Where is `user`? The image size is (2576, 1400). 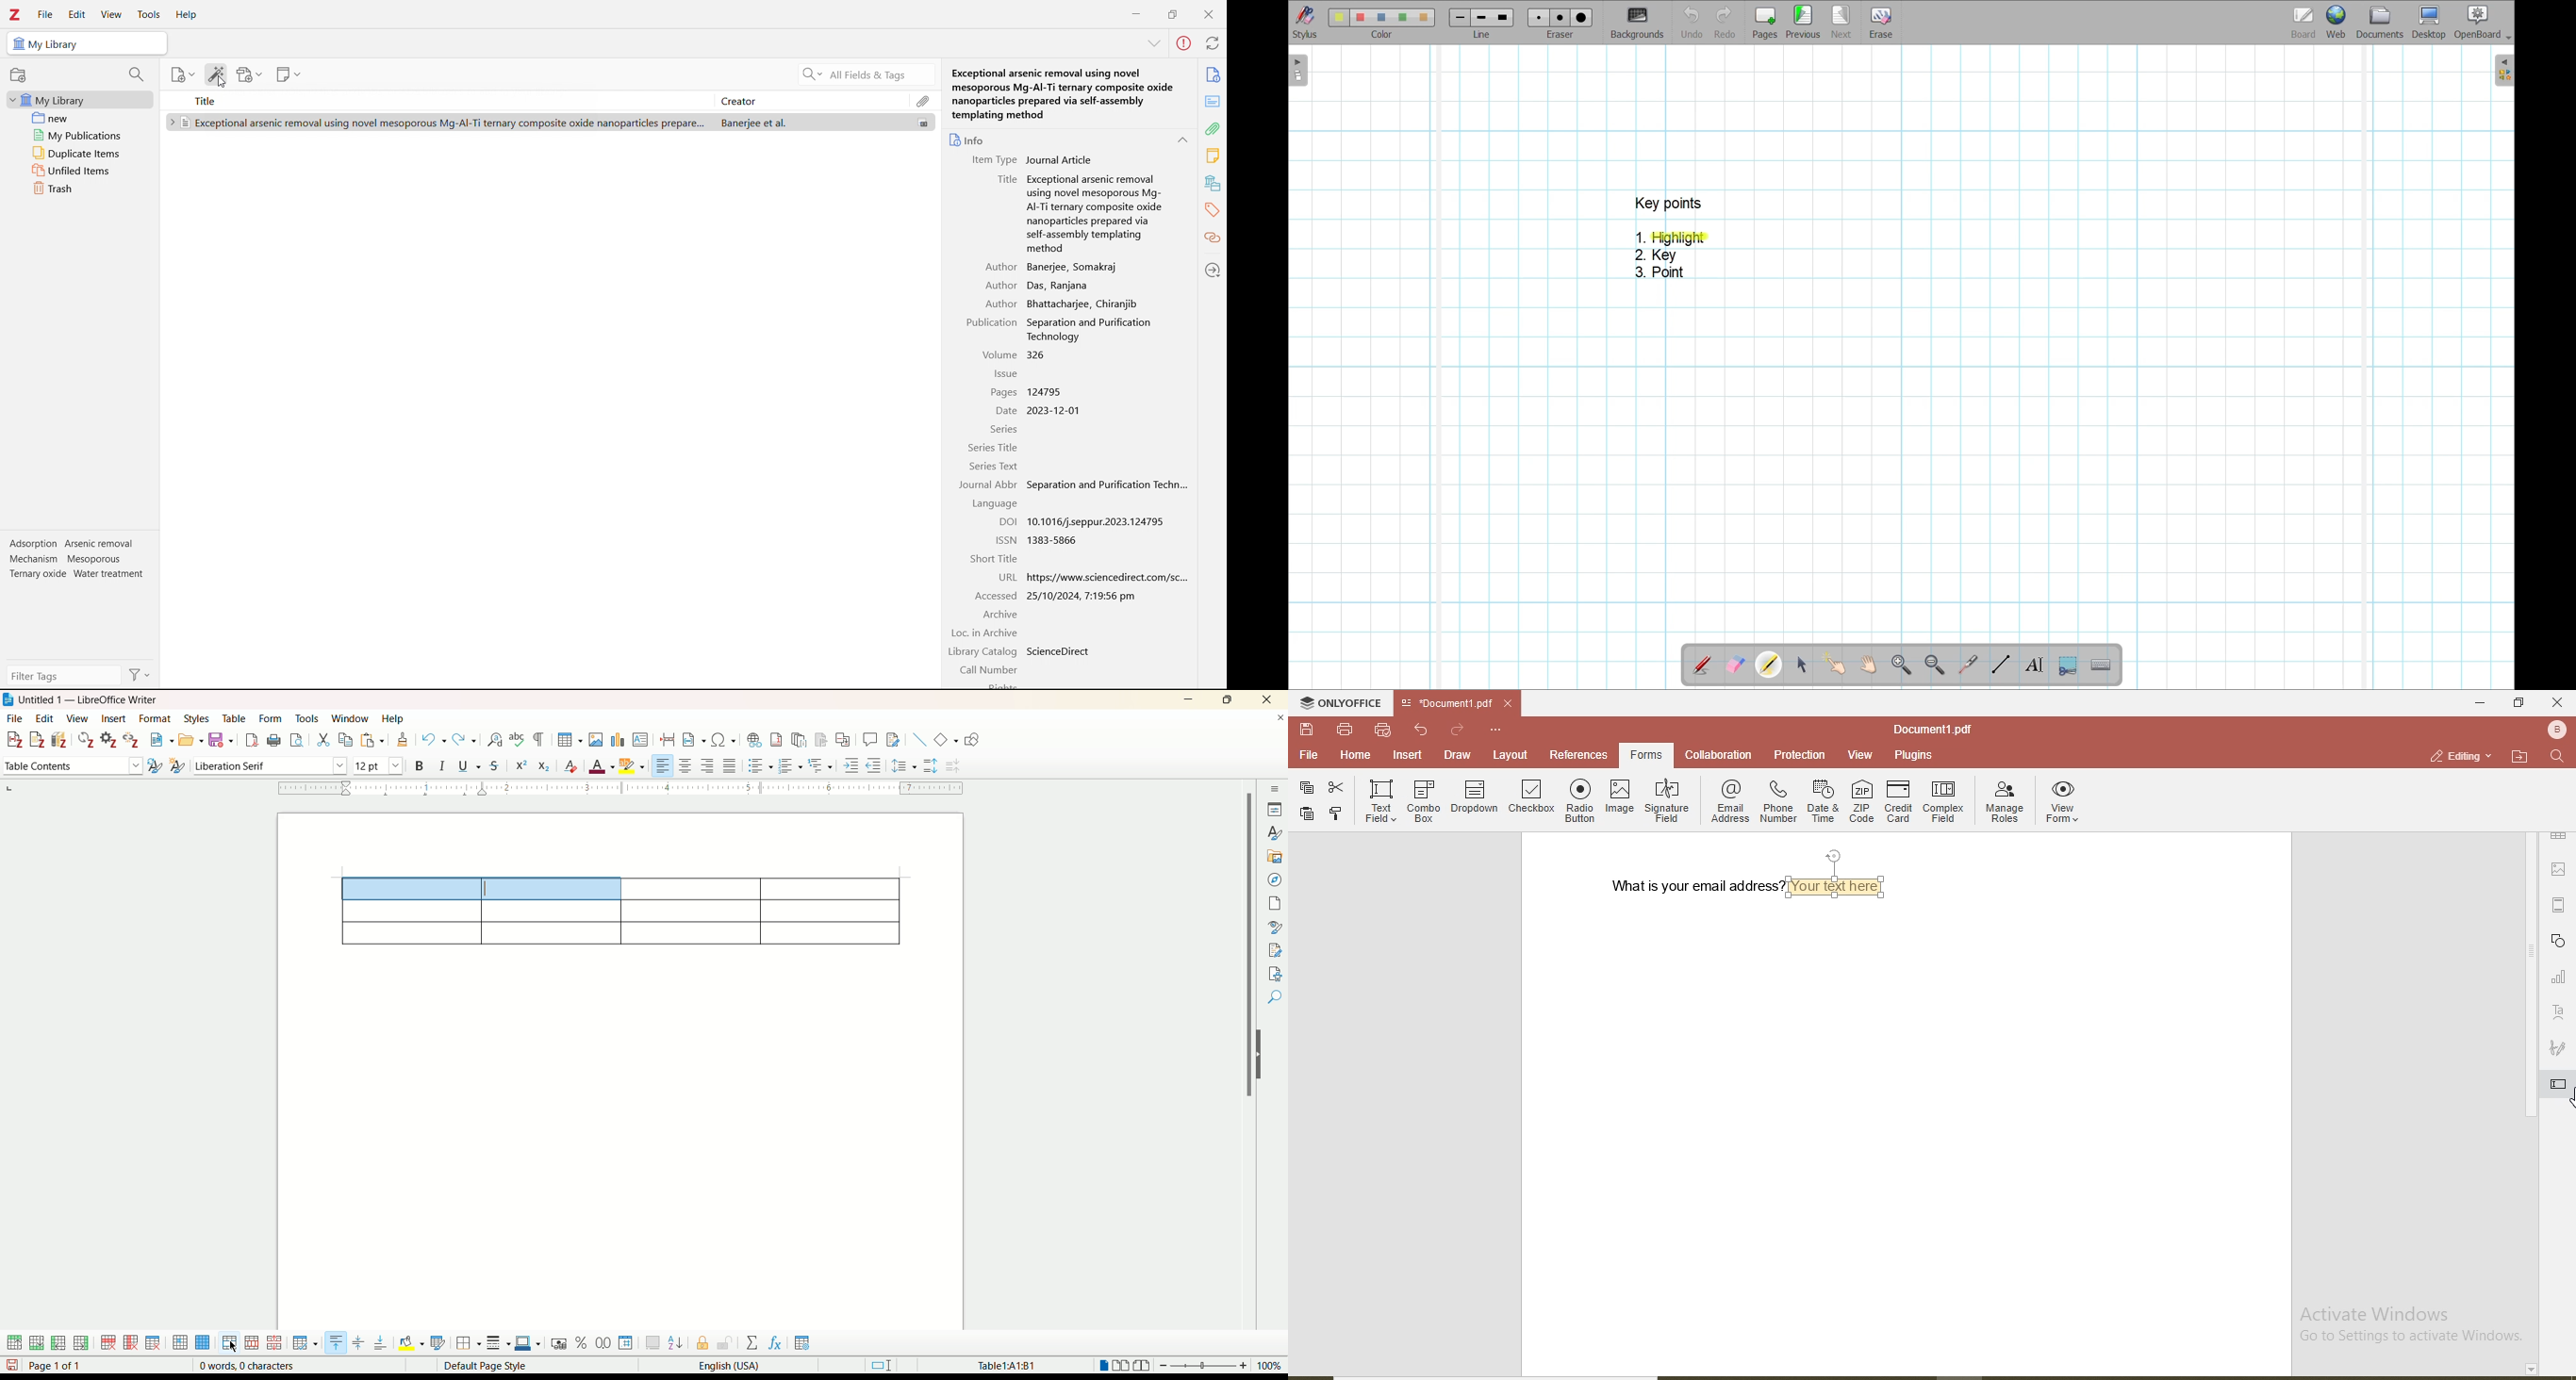
user is located at coordinates (2555, 729).